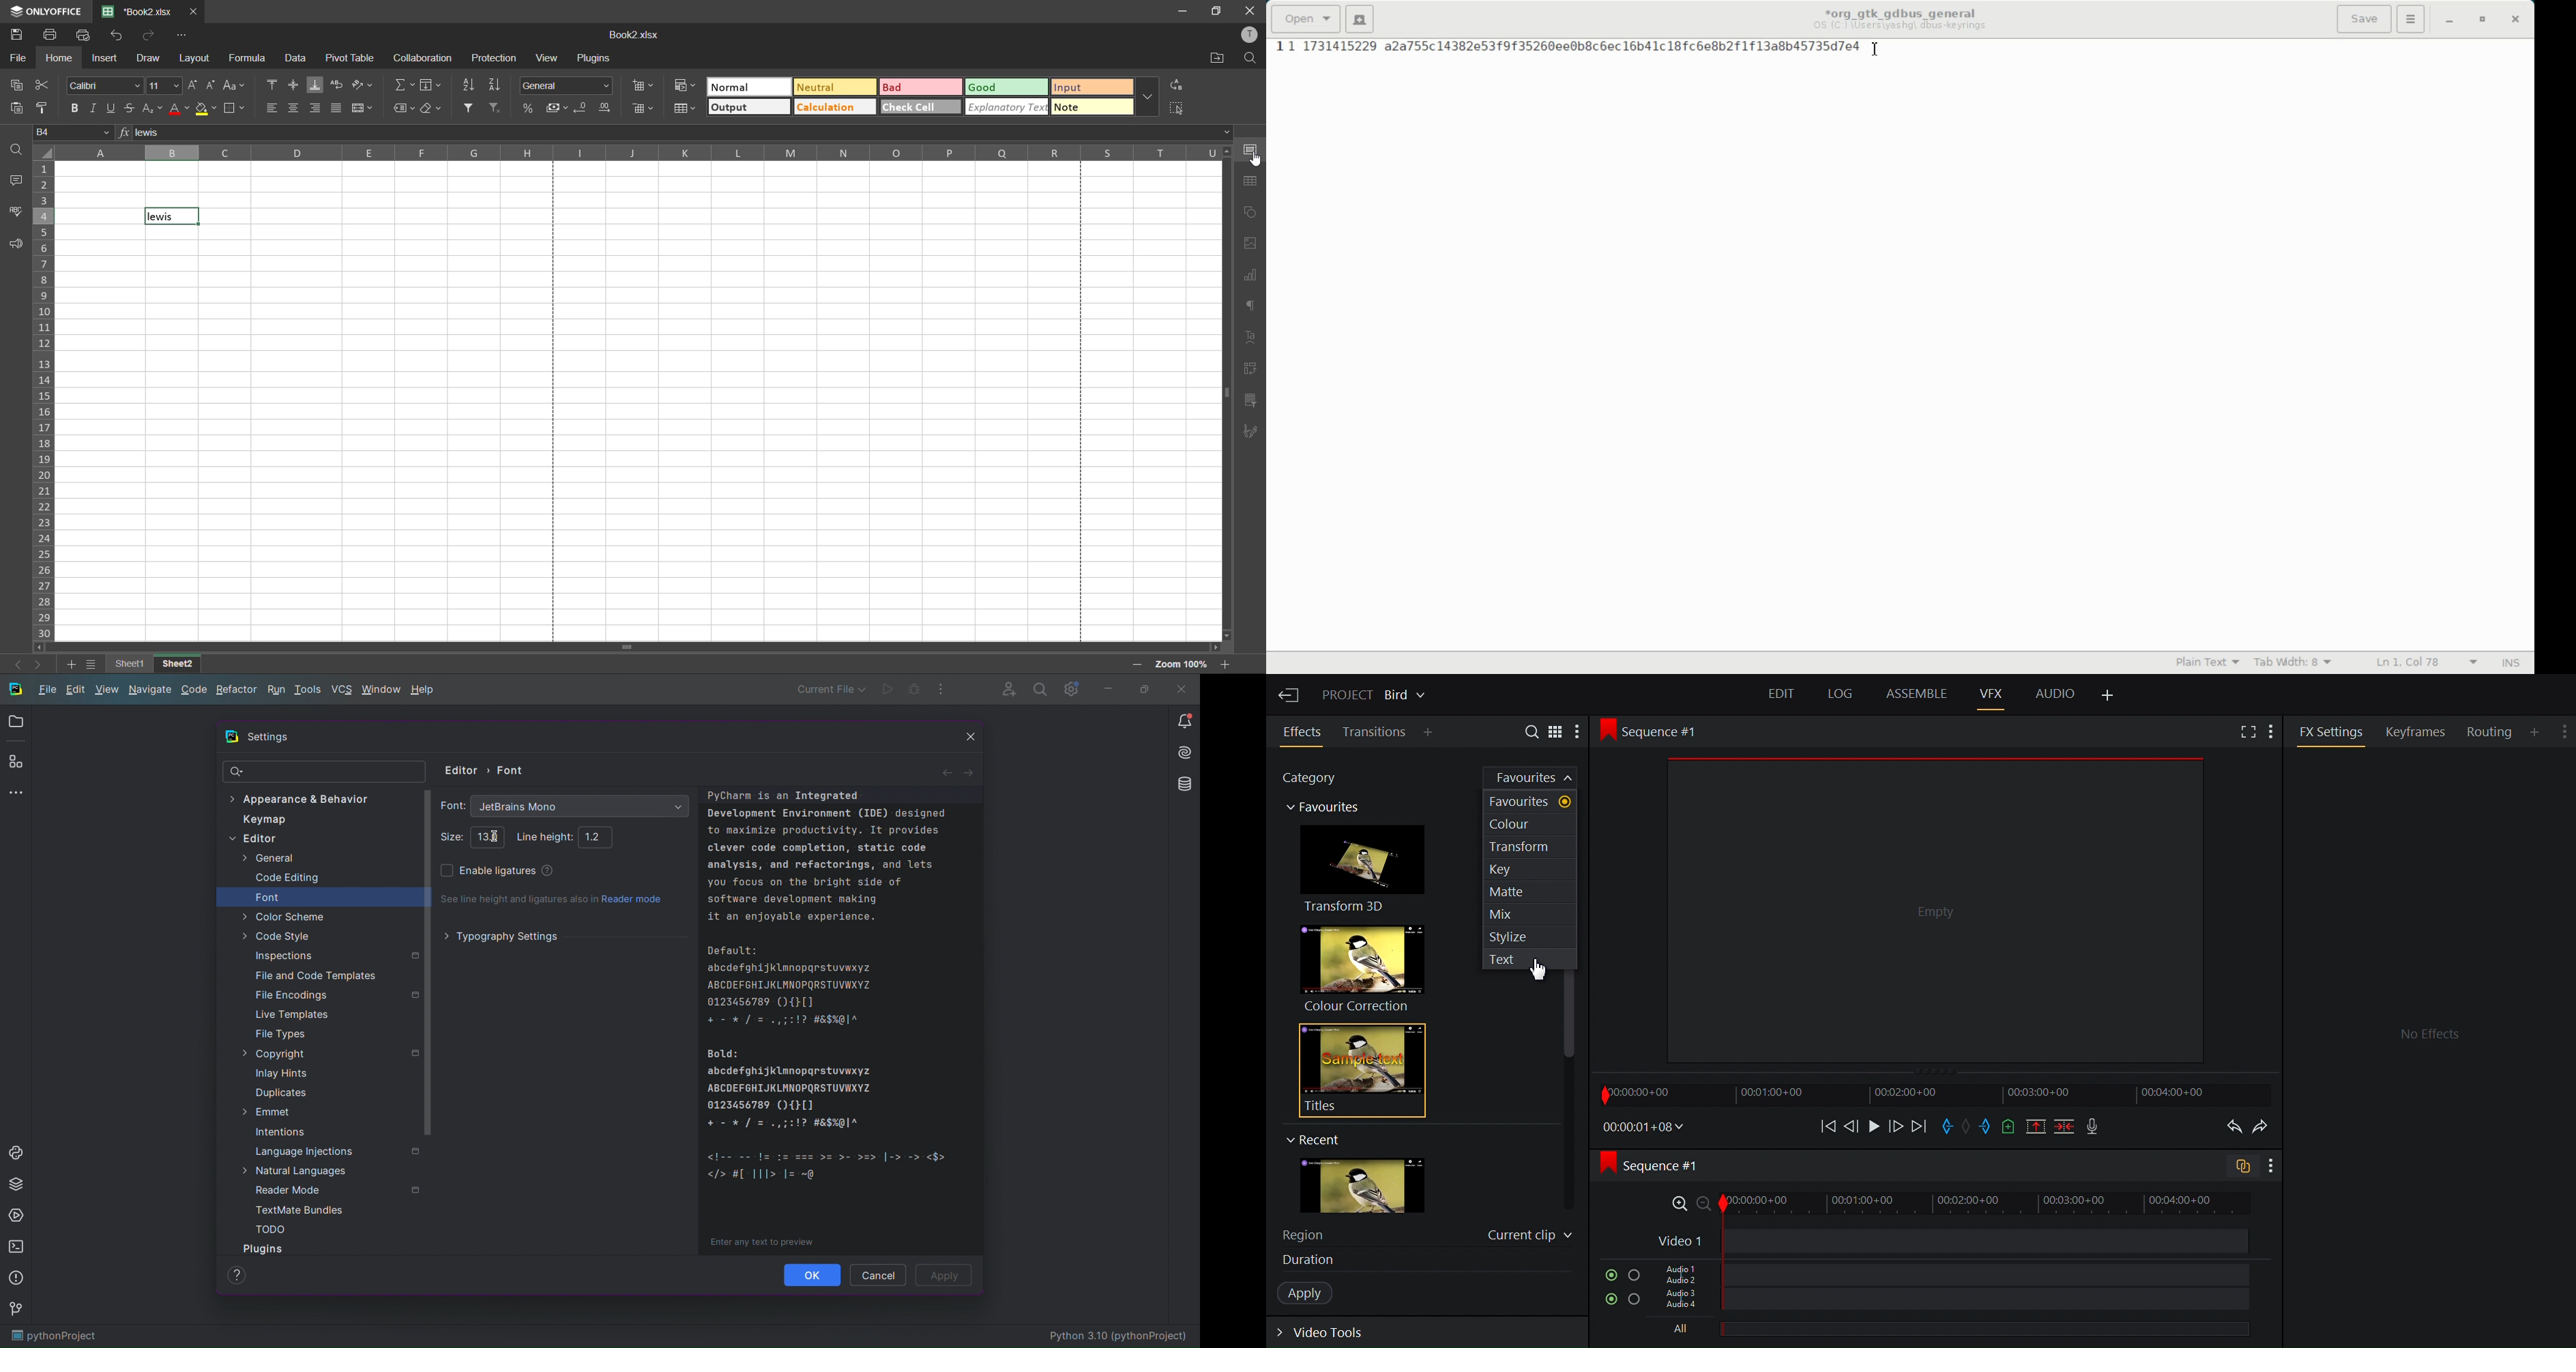 This screenshot has width=2576, height=1372. Describe the element at coordinates (596, 58) in the screenshot. I see `plugins` at that location.